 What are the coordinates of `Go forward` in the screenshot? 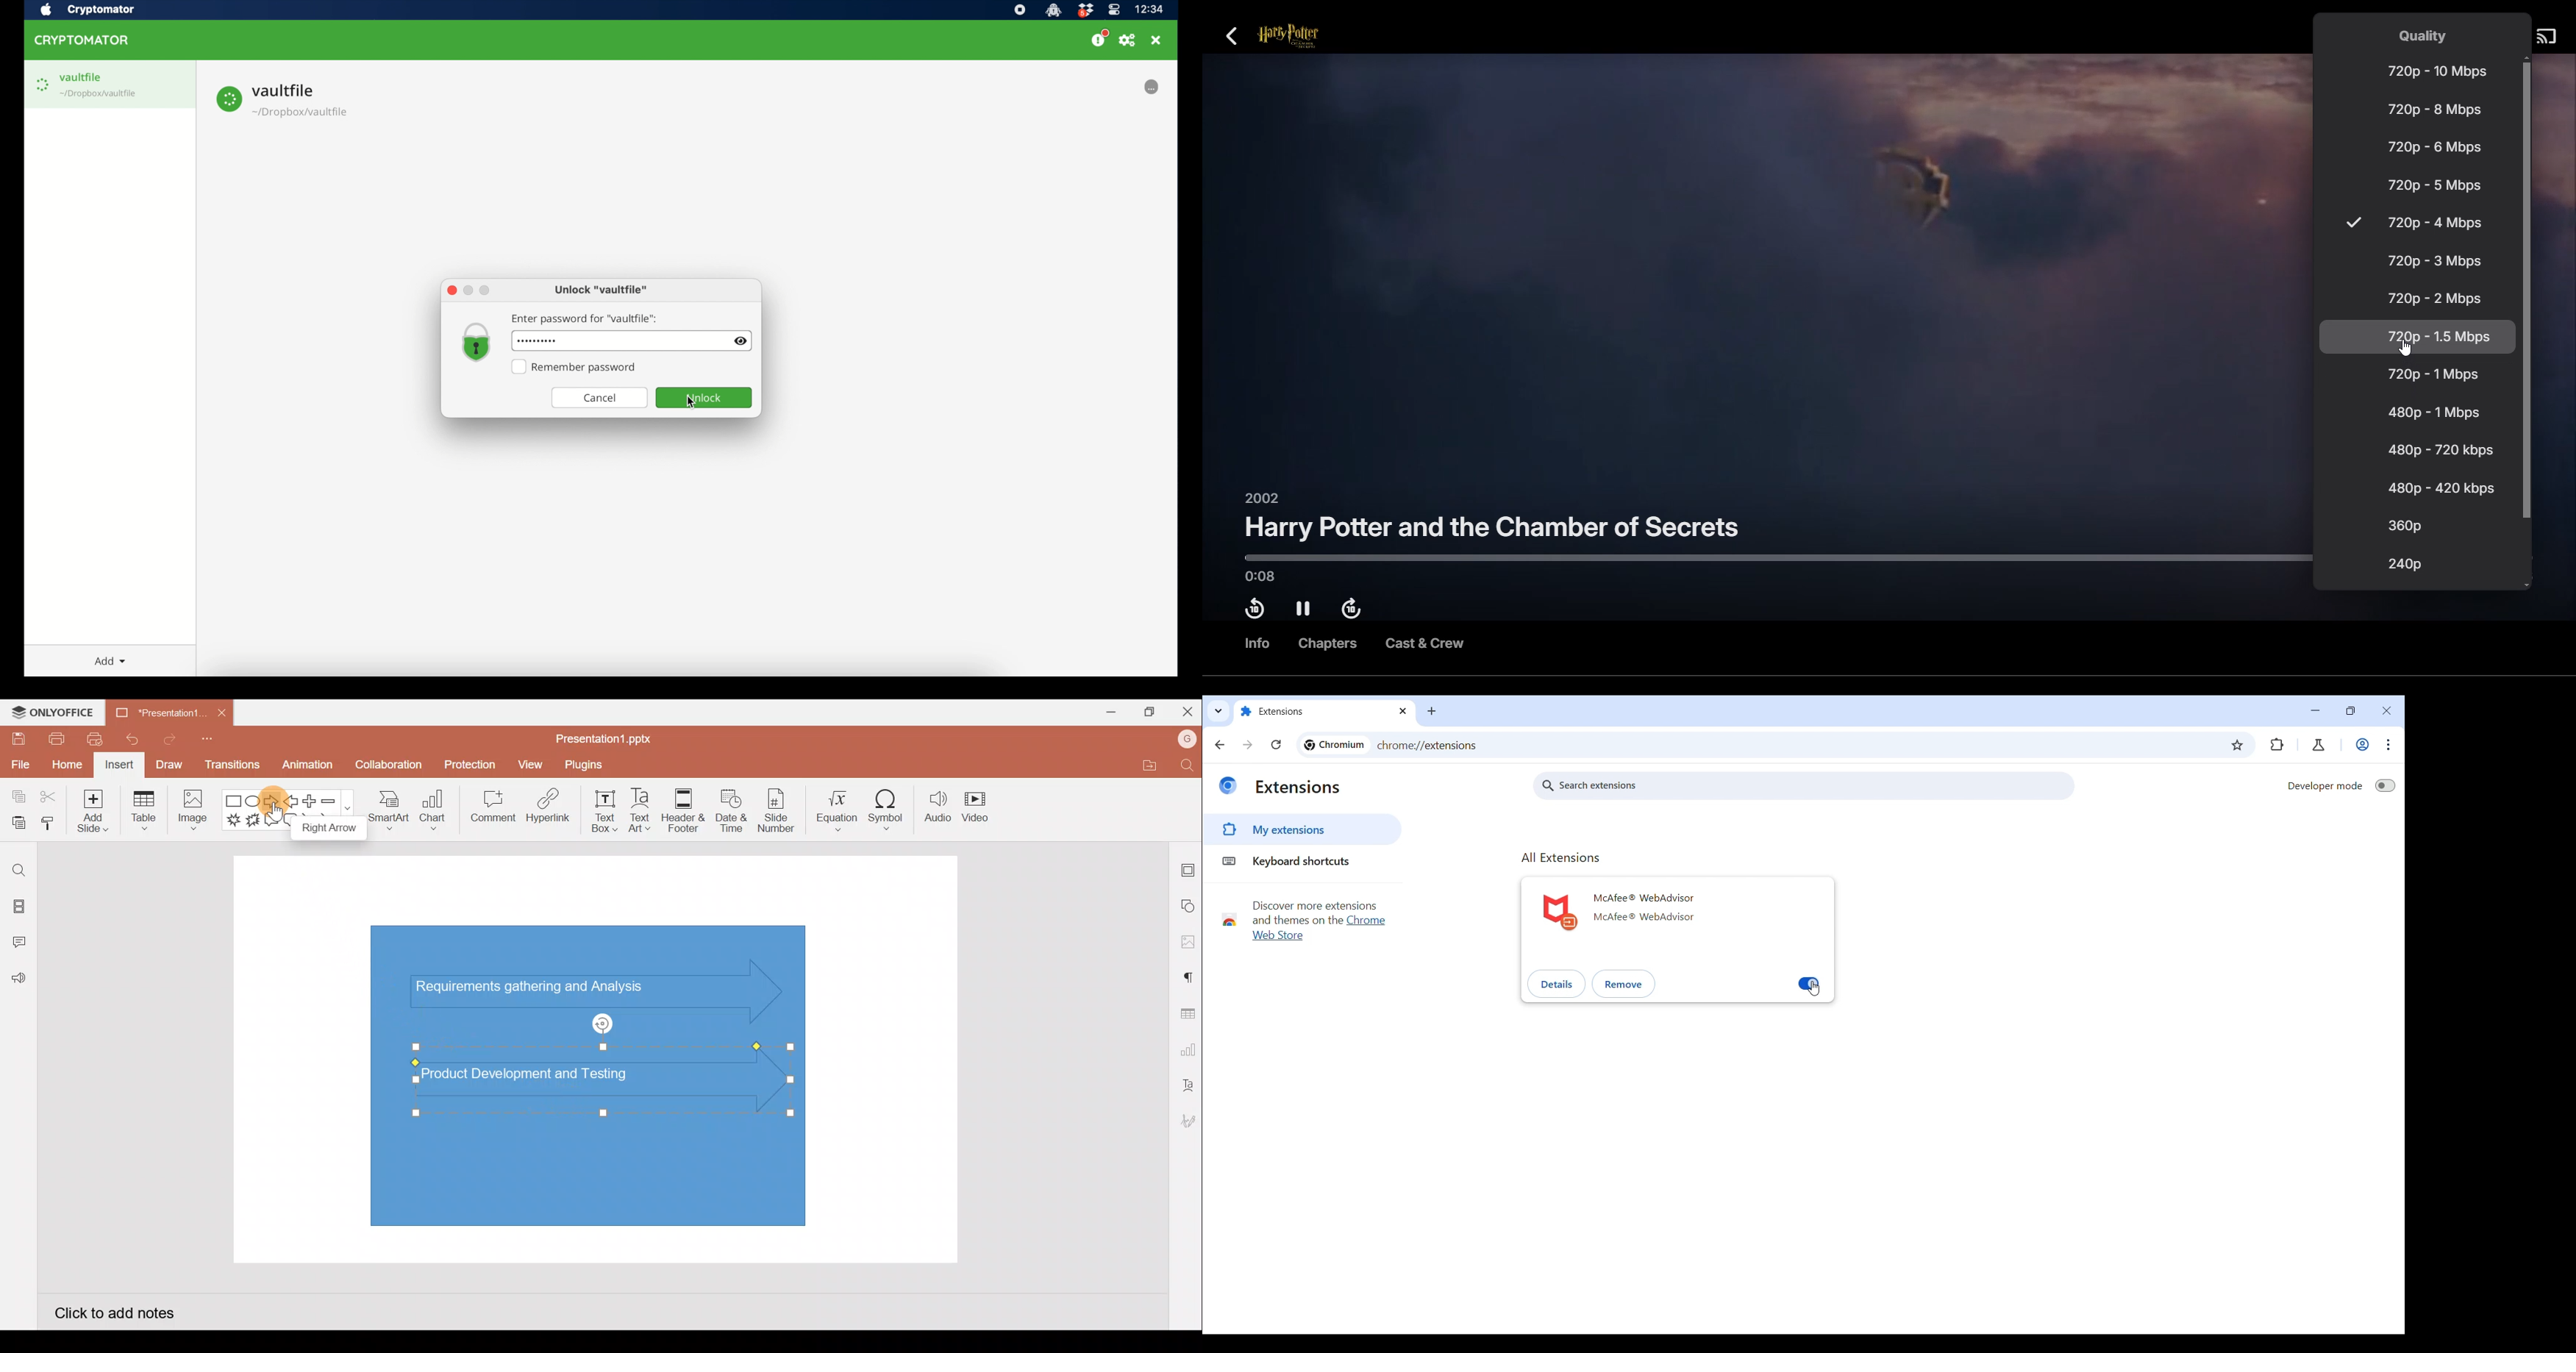 It's located at (1247, 745).